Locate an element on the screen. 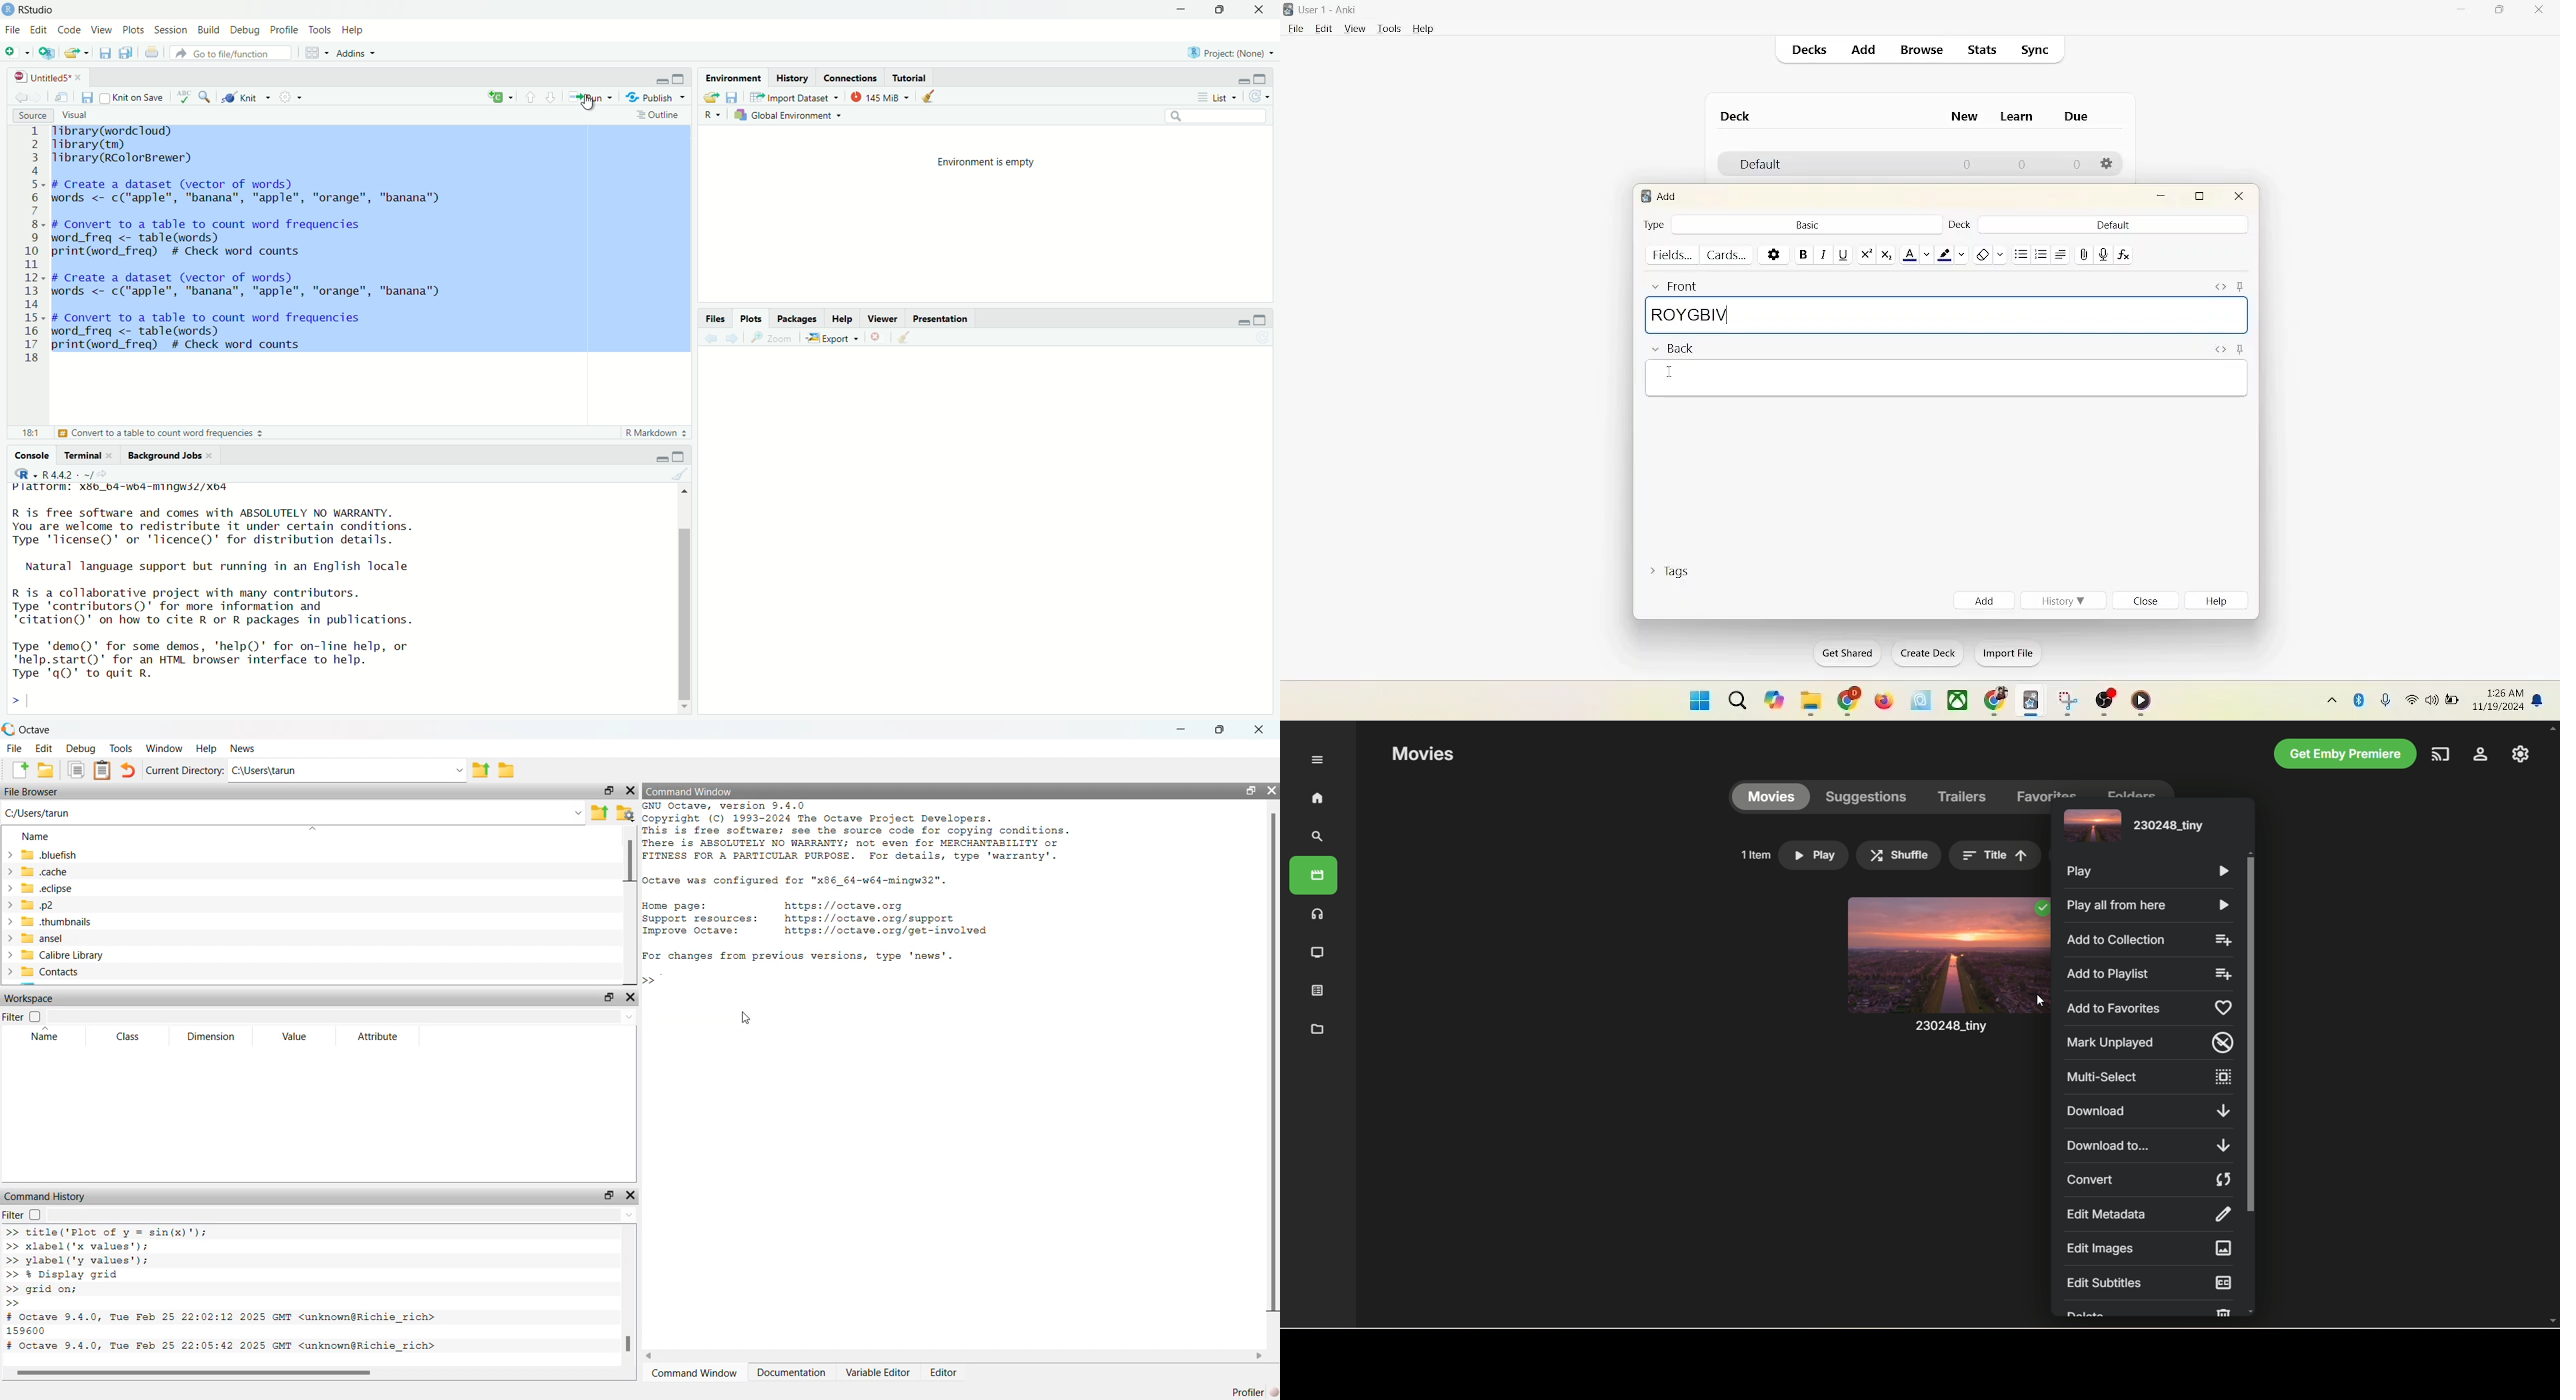 The width and height of the screenshot is (2576, 1400). search is located at coordinates (1736, 696).